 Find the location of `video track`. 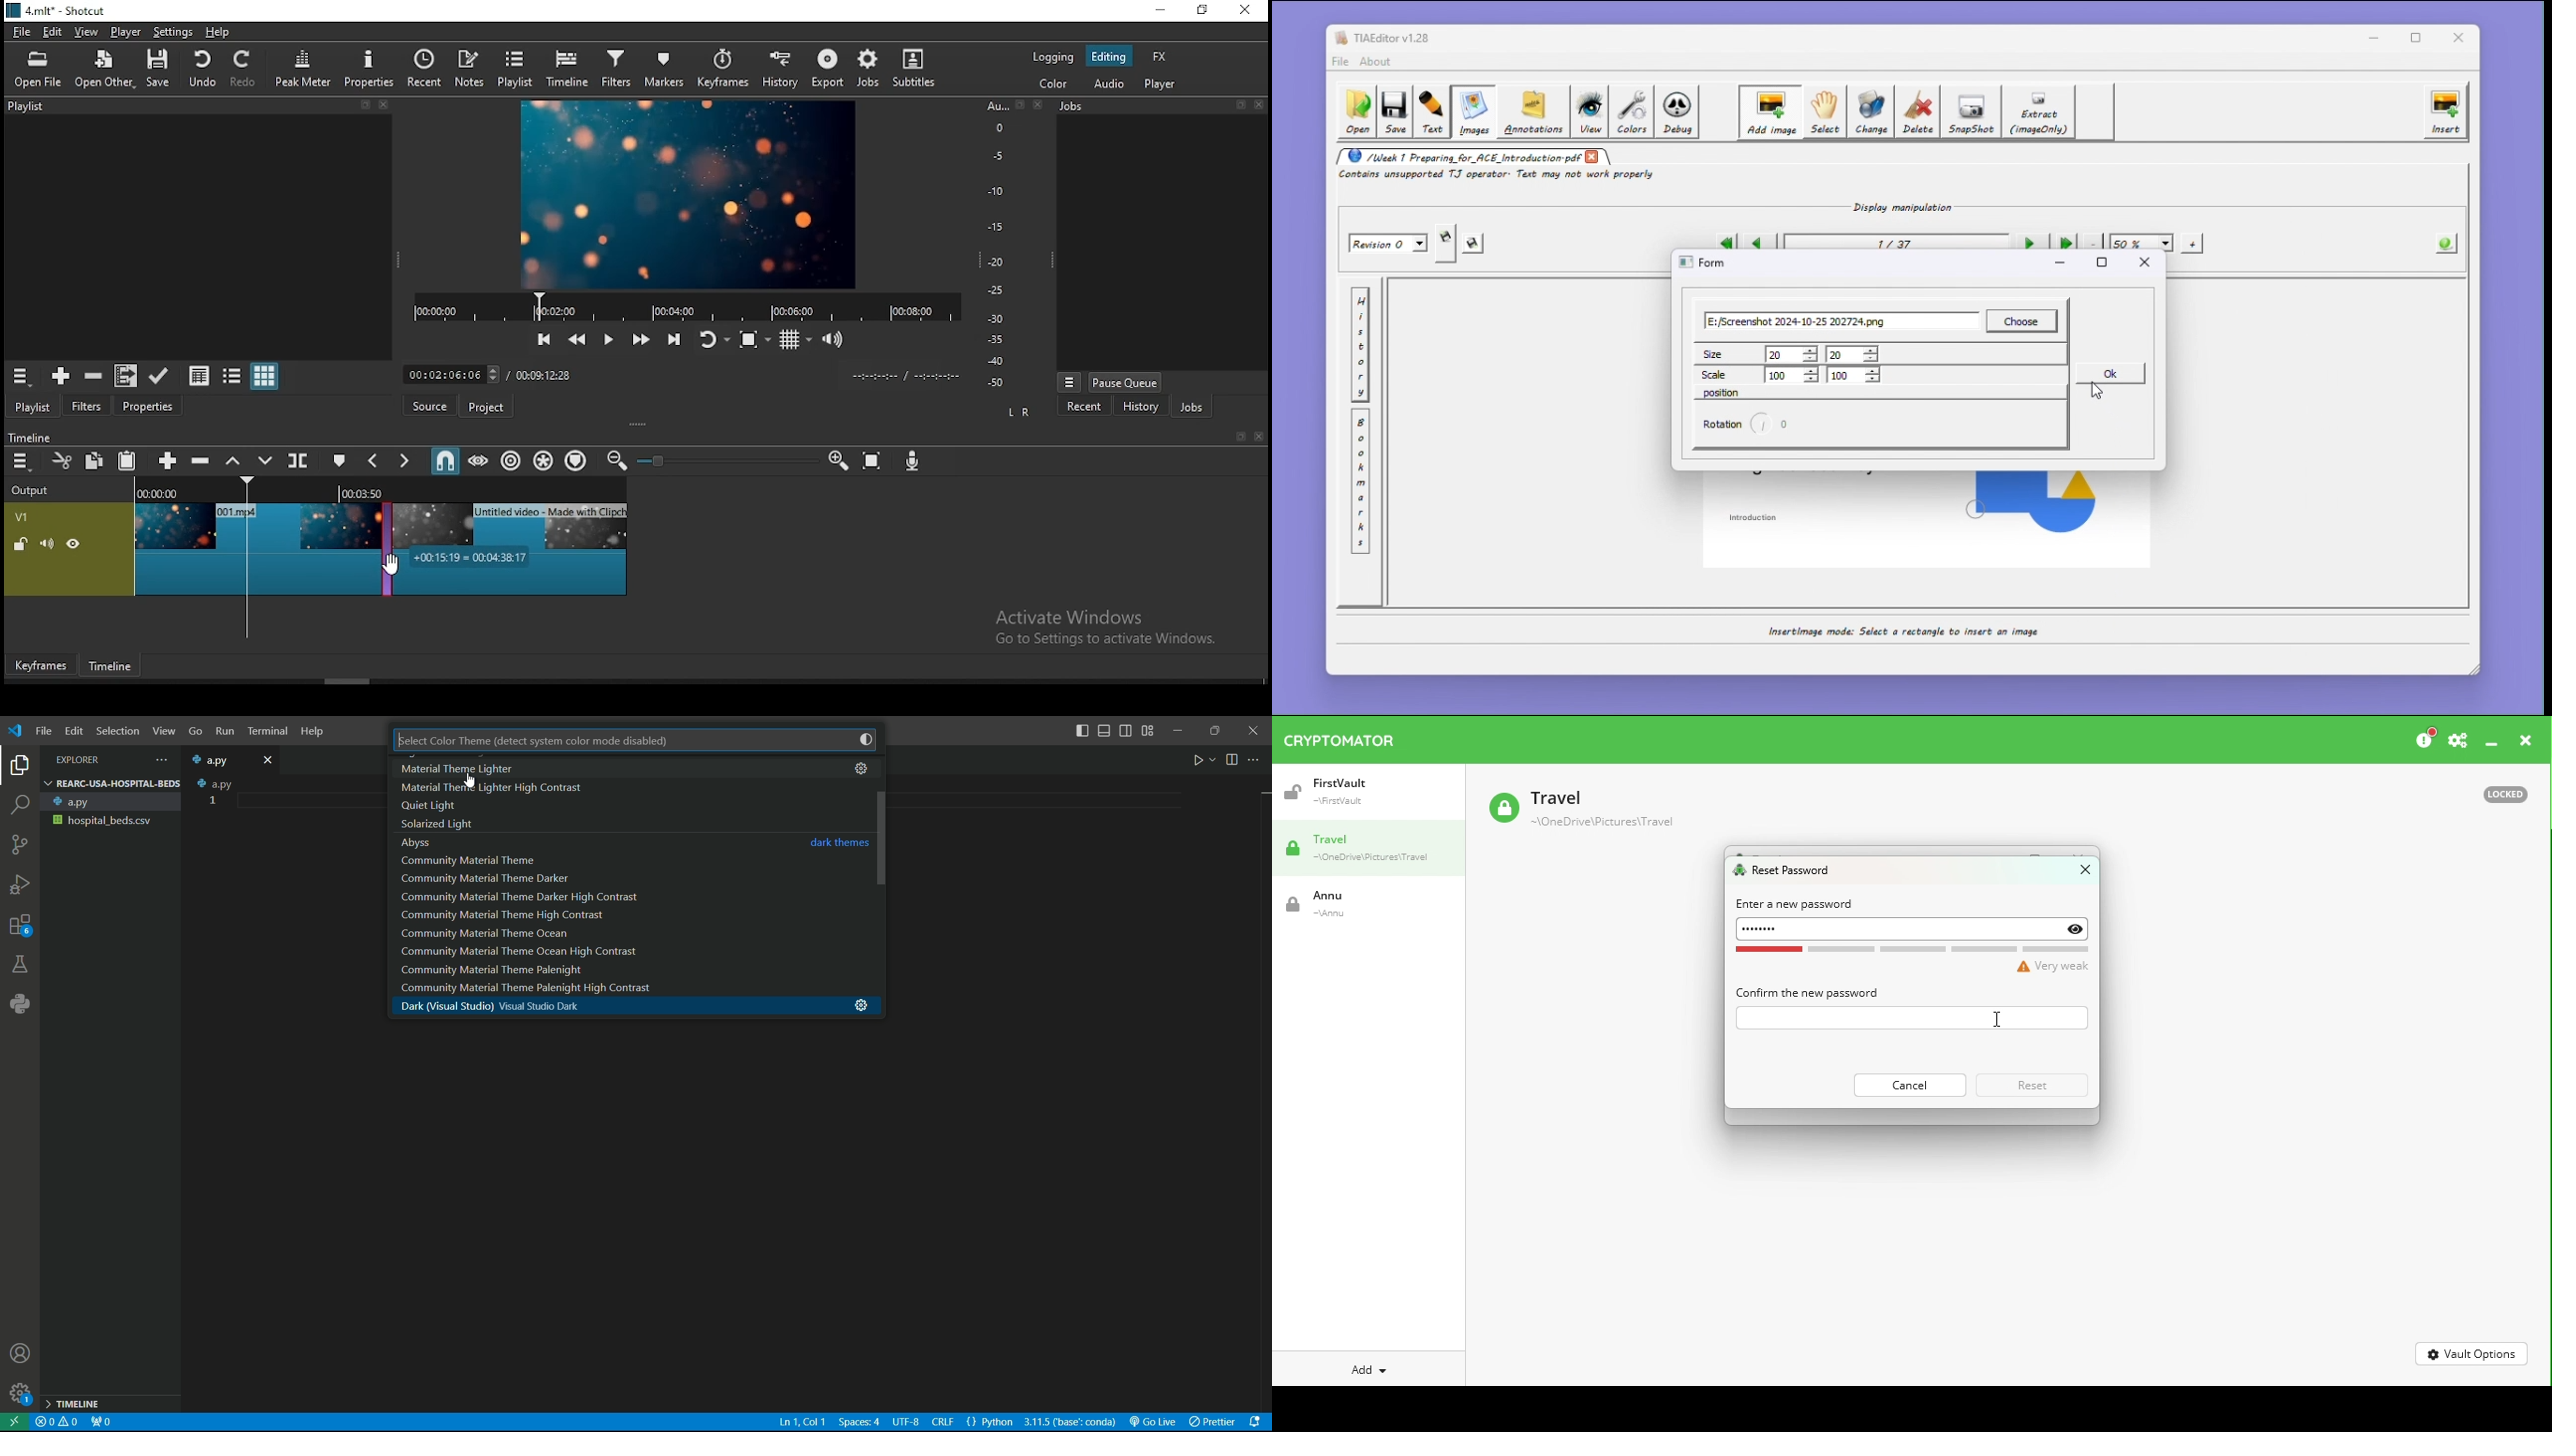

video track is located at coordinates (70, 548).